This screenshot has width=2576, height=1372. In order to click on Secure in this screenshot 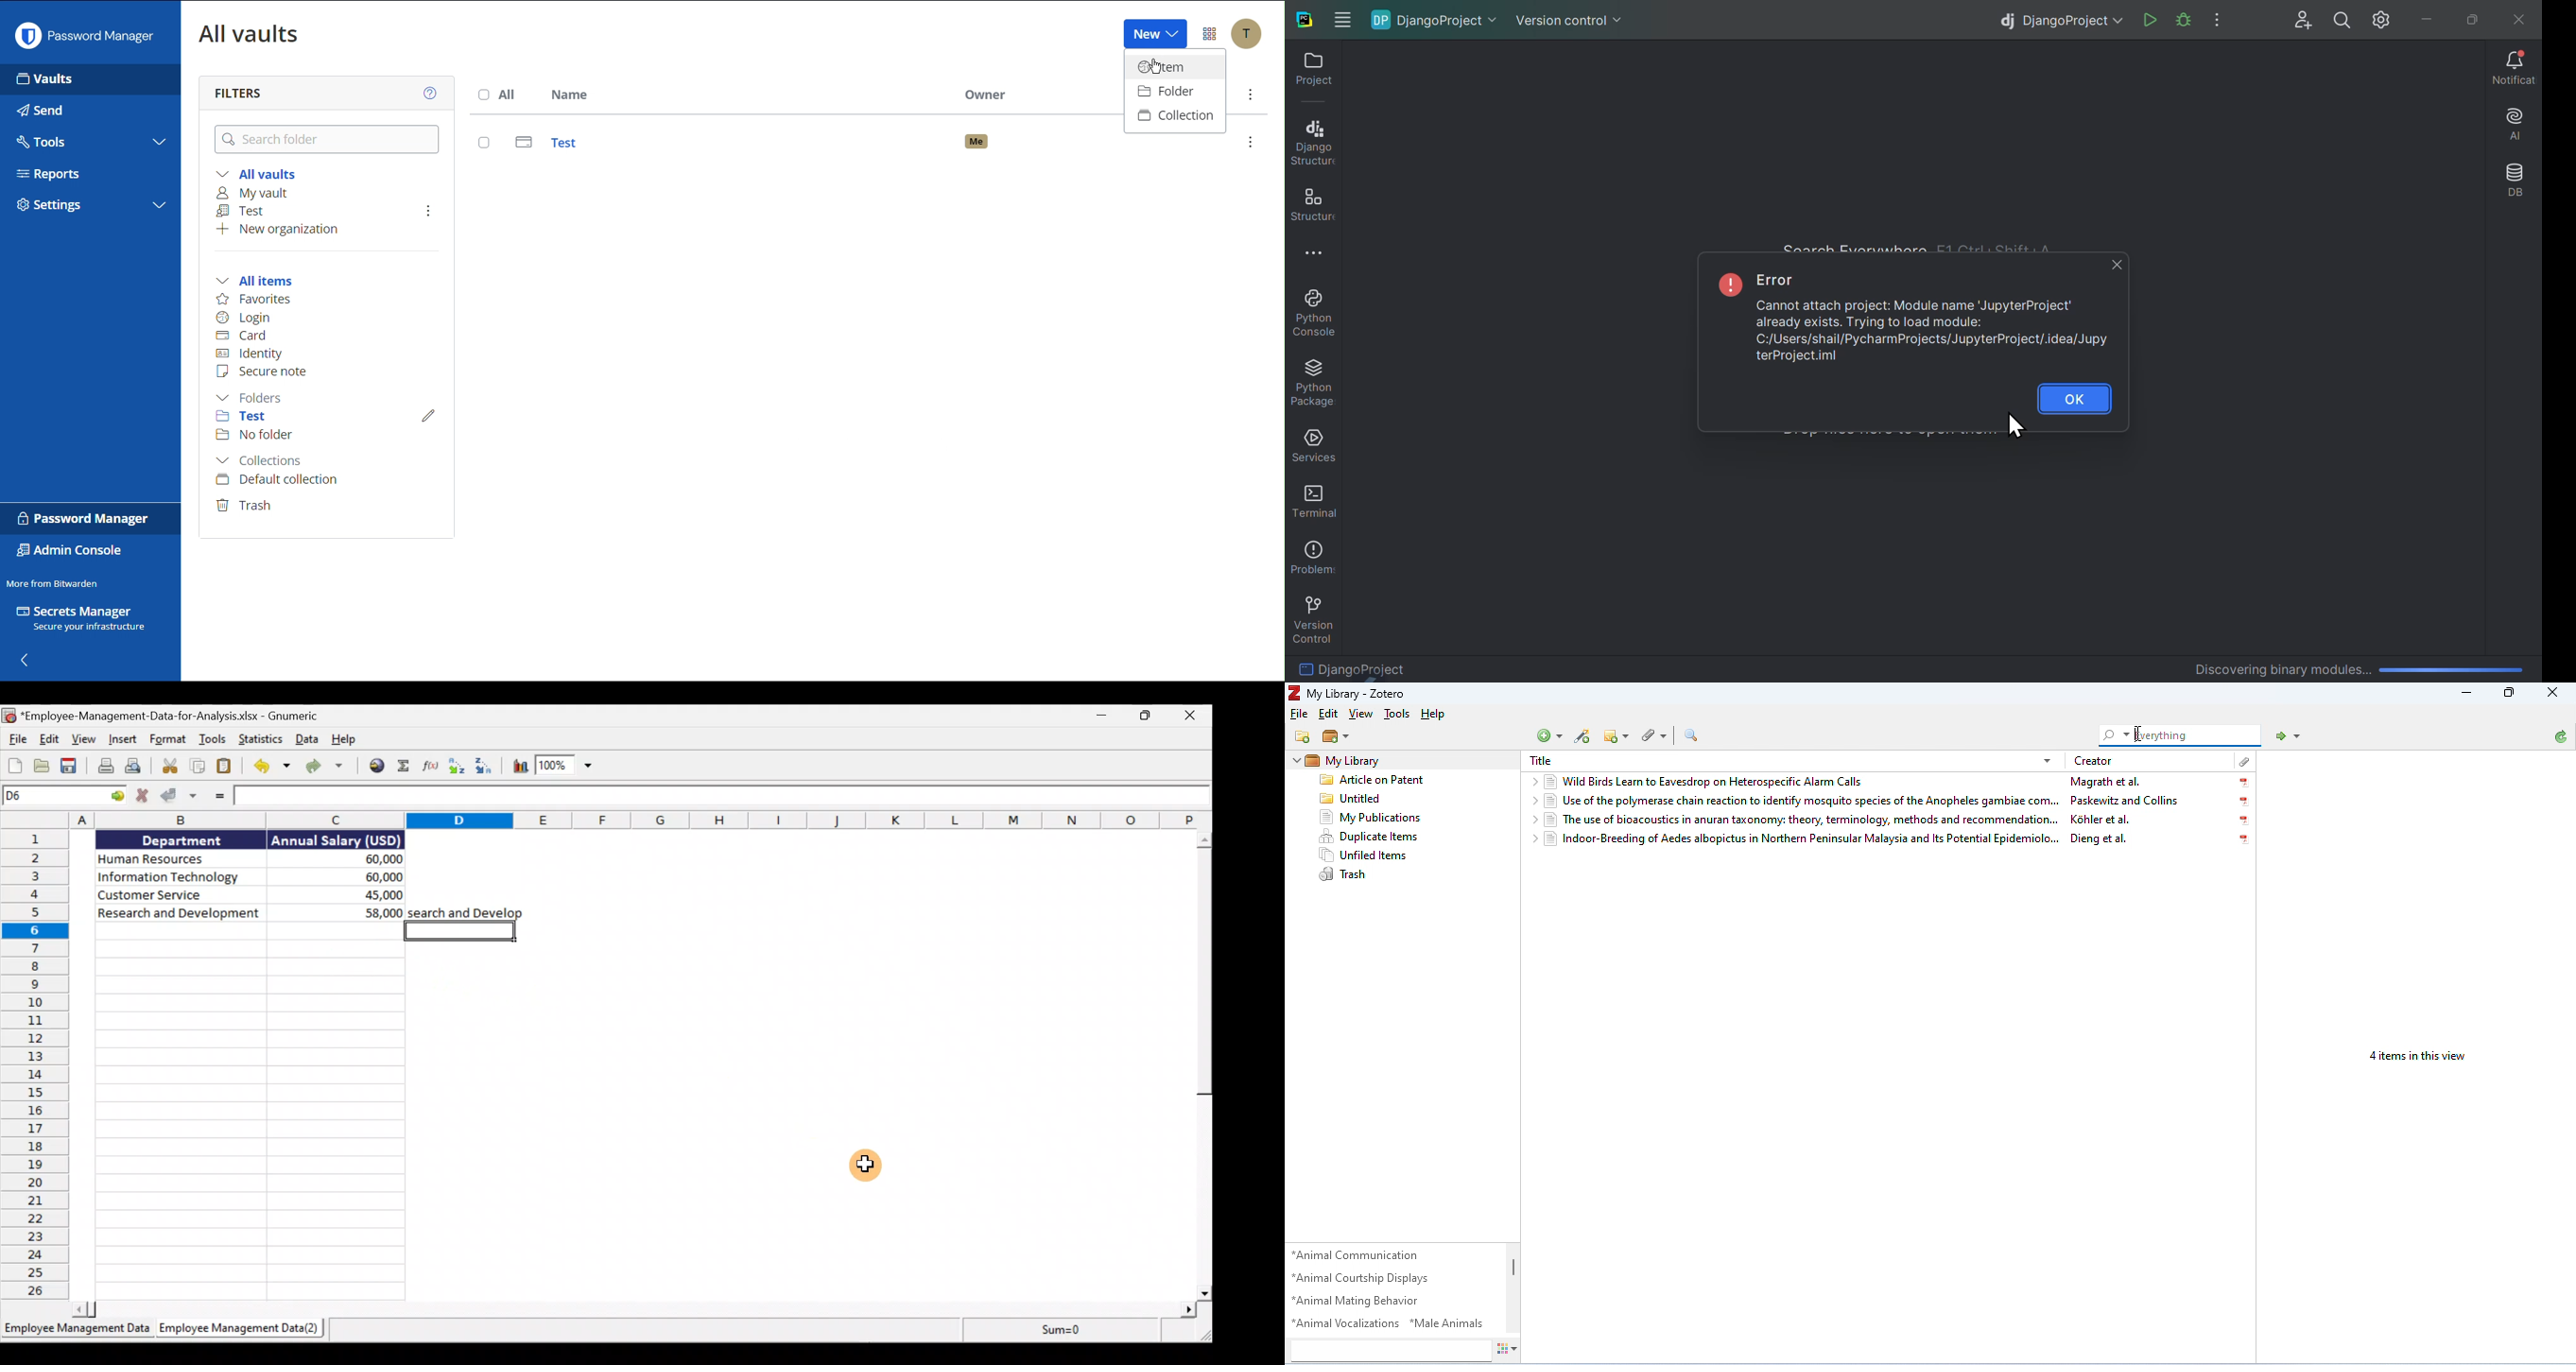, I will do `click(265, 372)`.